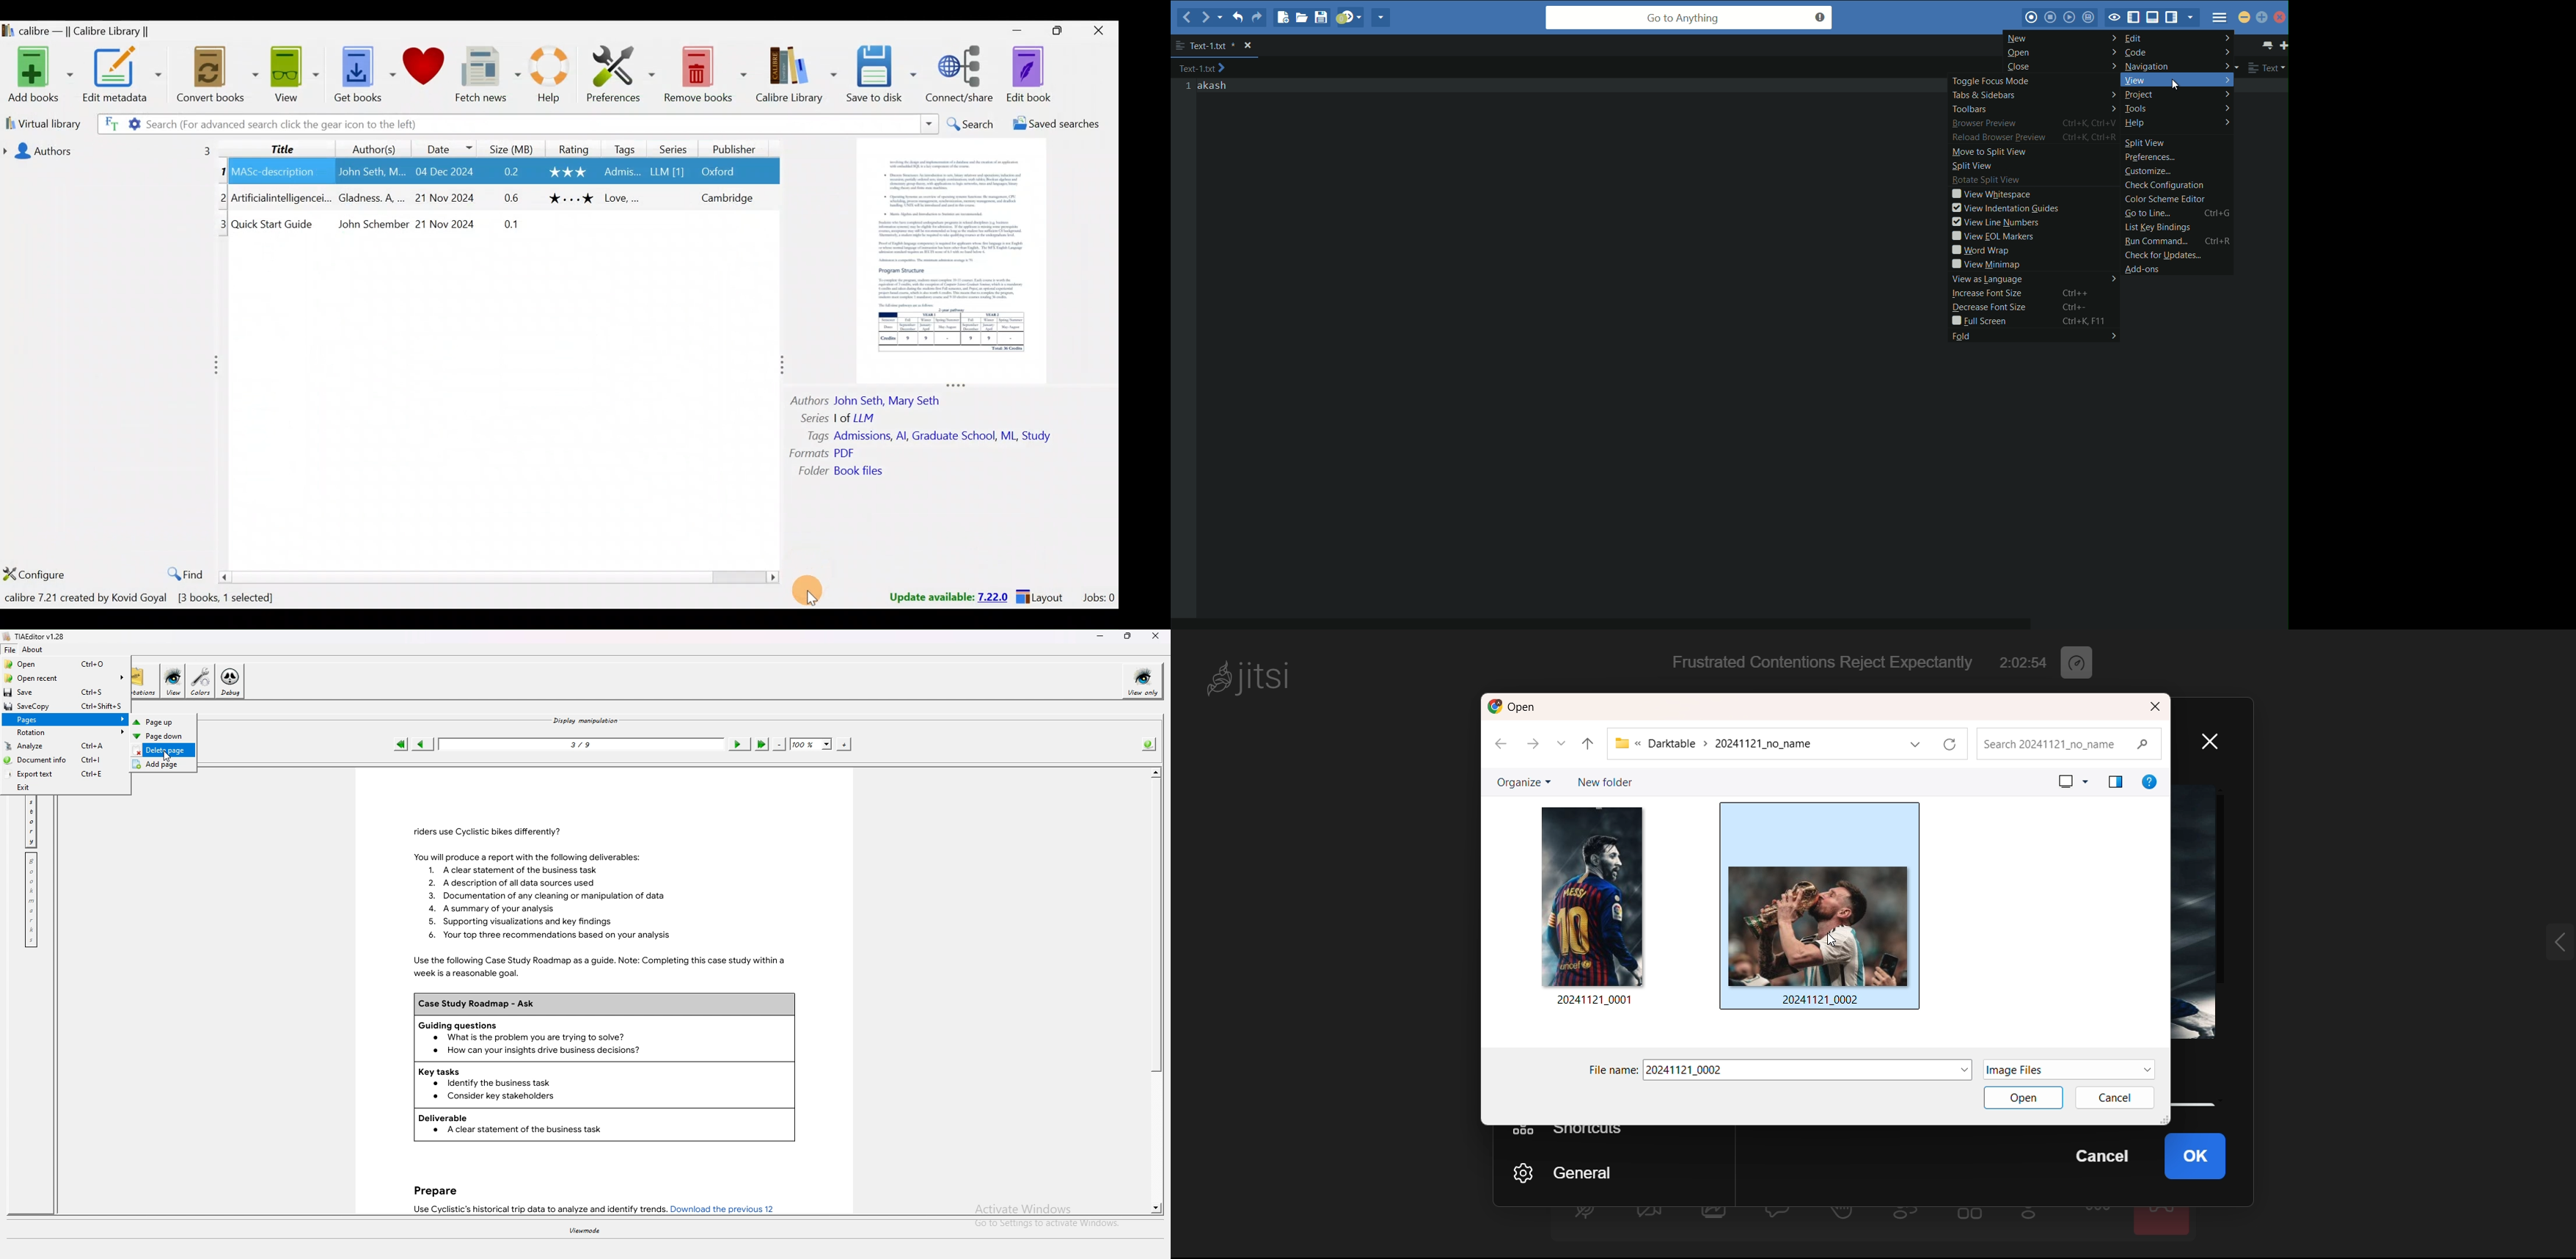 Image resolution: width=2576 pixels, height=1260 pixels. I want to click on close dialog box, so click(2155, 707).